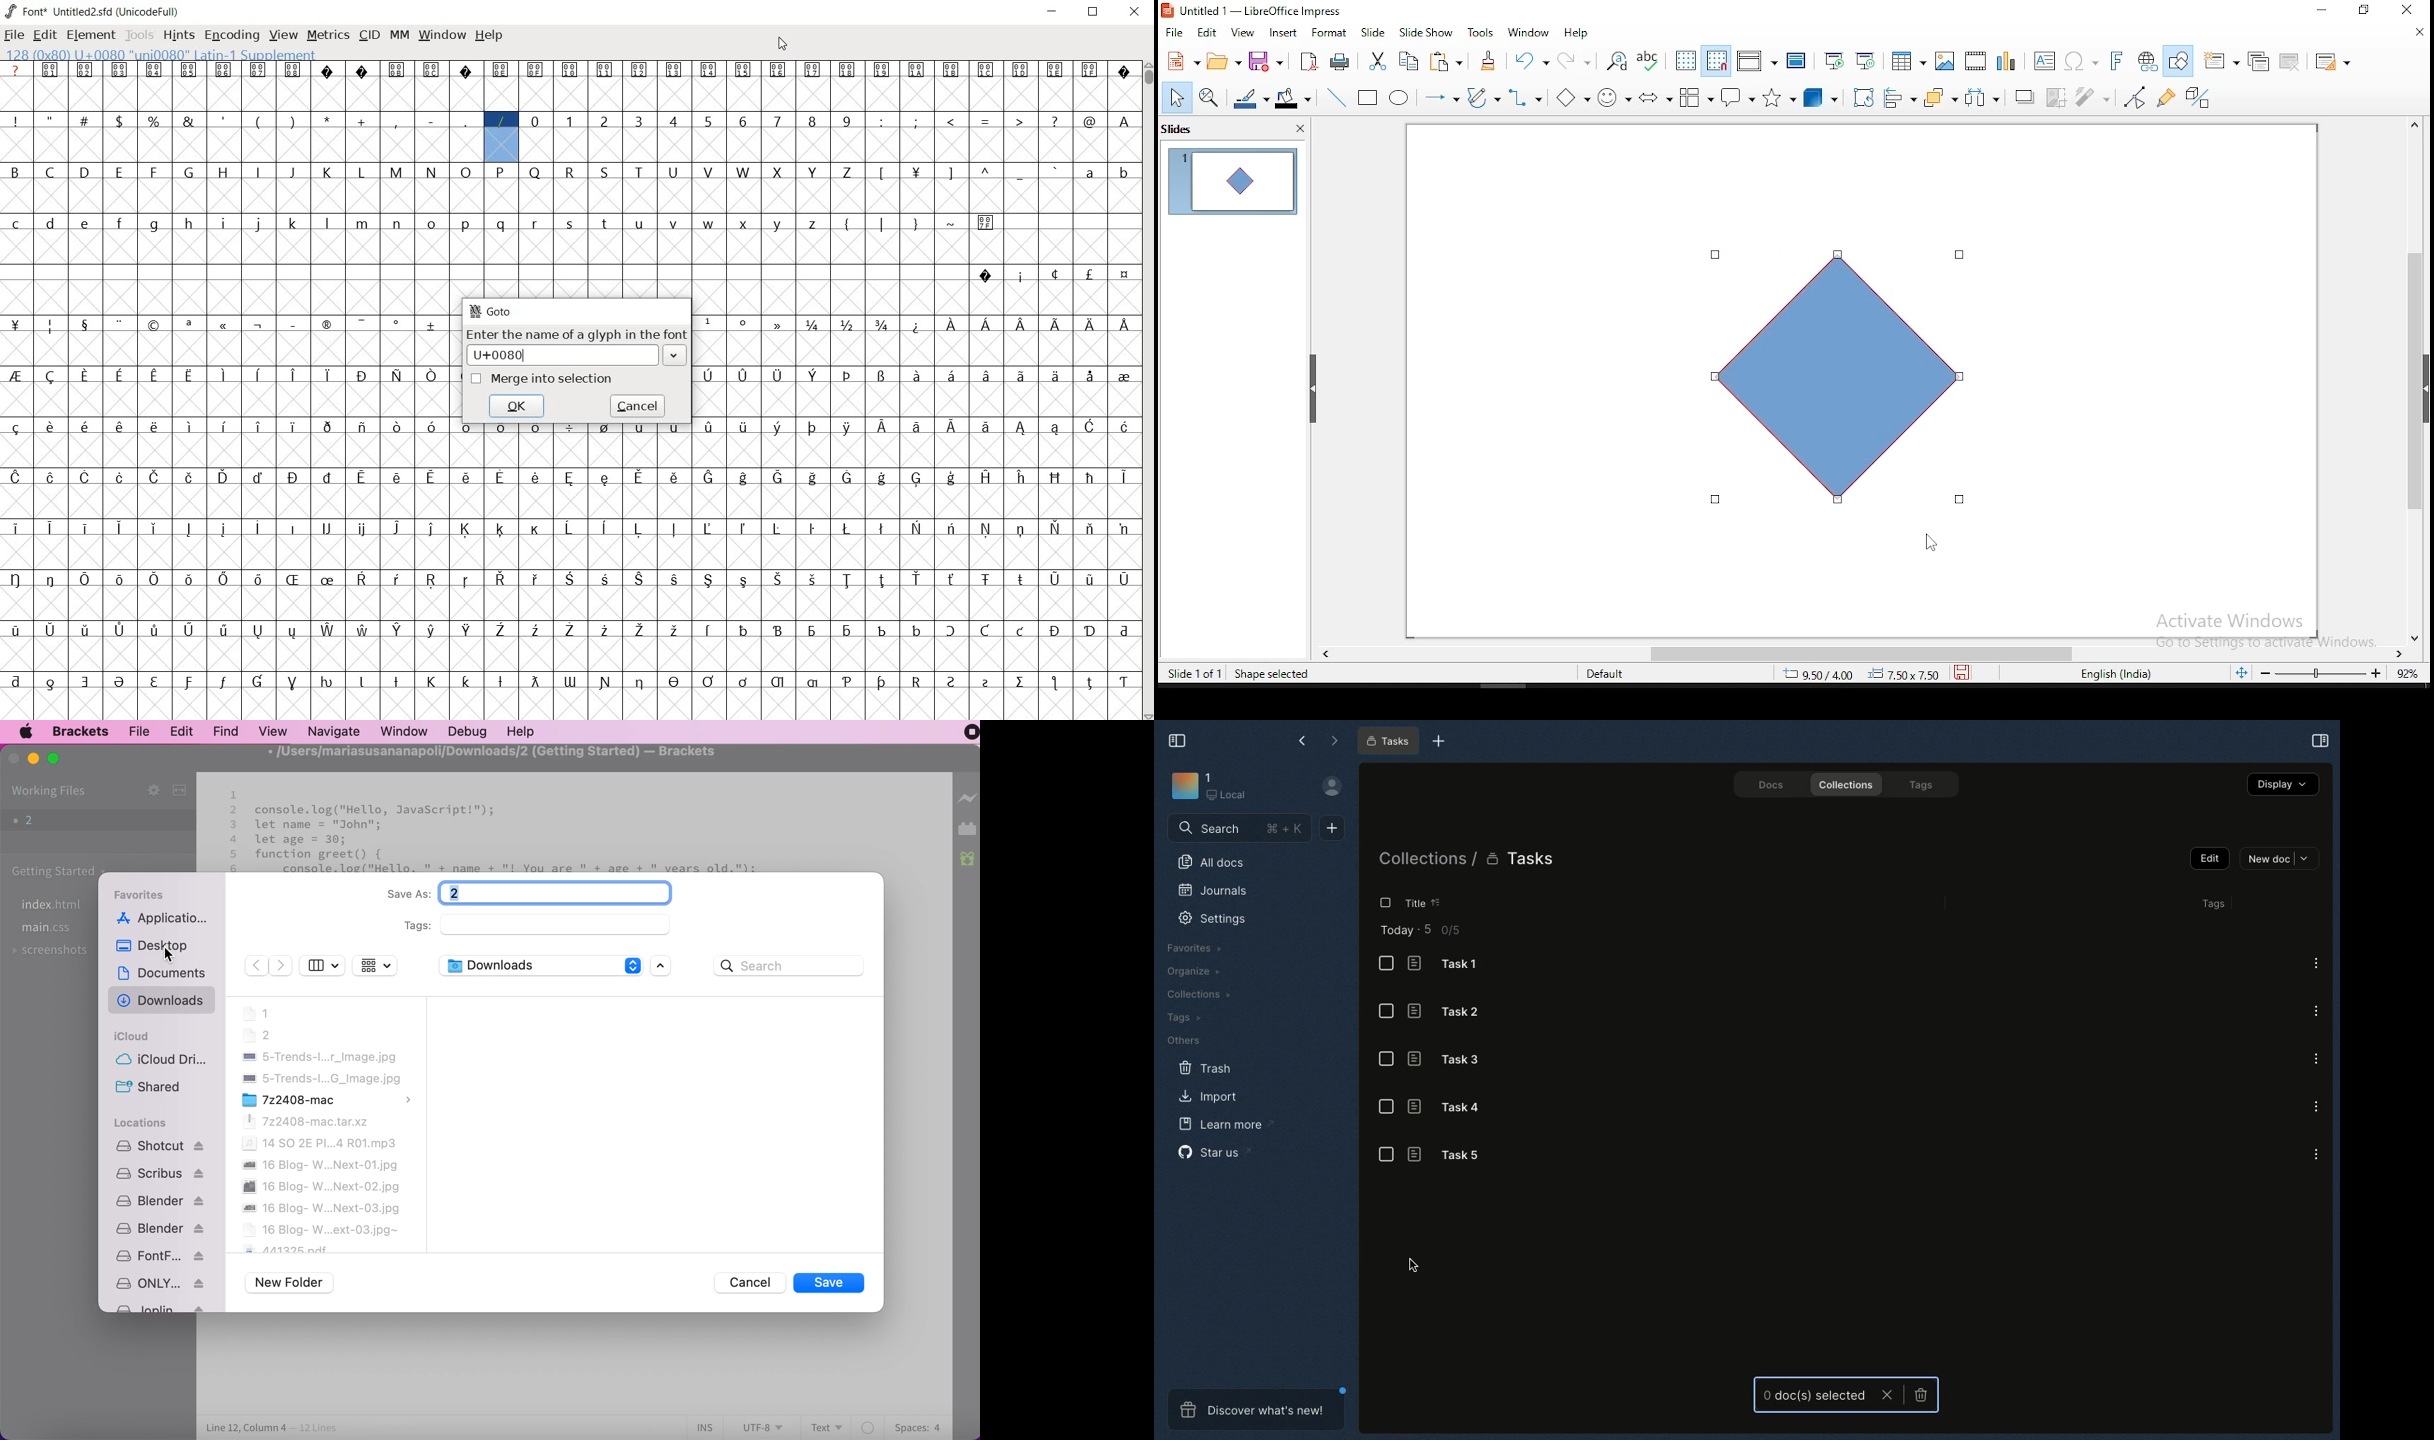 The height and width of the screenshot is (1456, 2436). Describe the element at coordinates (396, 428) in the screenshot. I see `glyph` at that location.